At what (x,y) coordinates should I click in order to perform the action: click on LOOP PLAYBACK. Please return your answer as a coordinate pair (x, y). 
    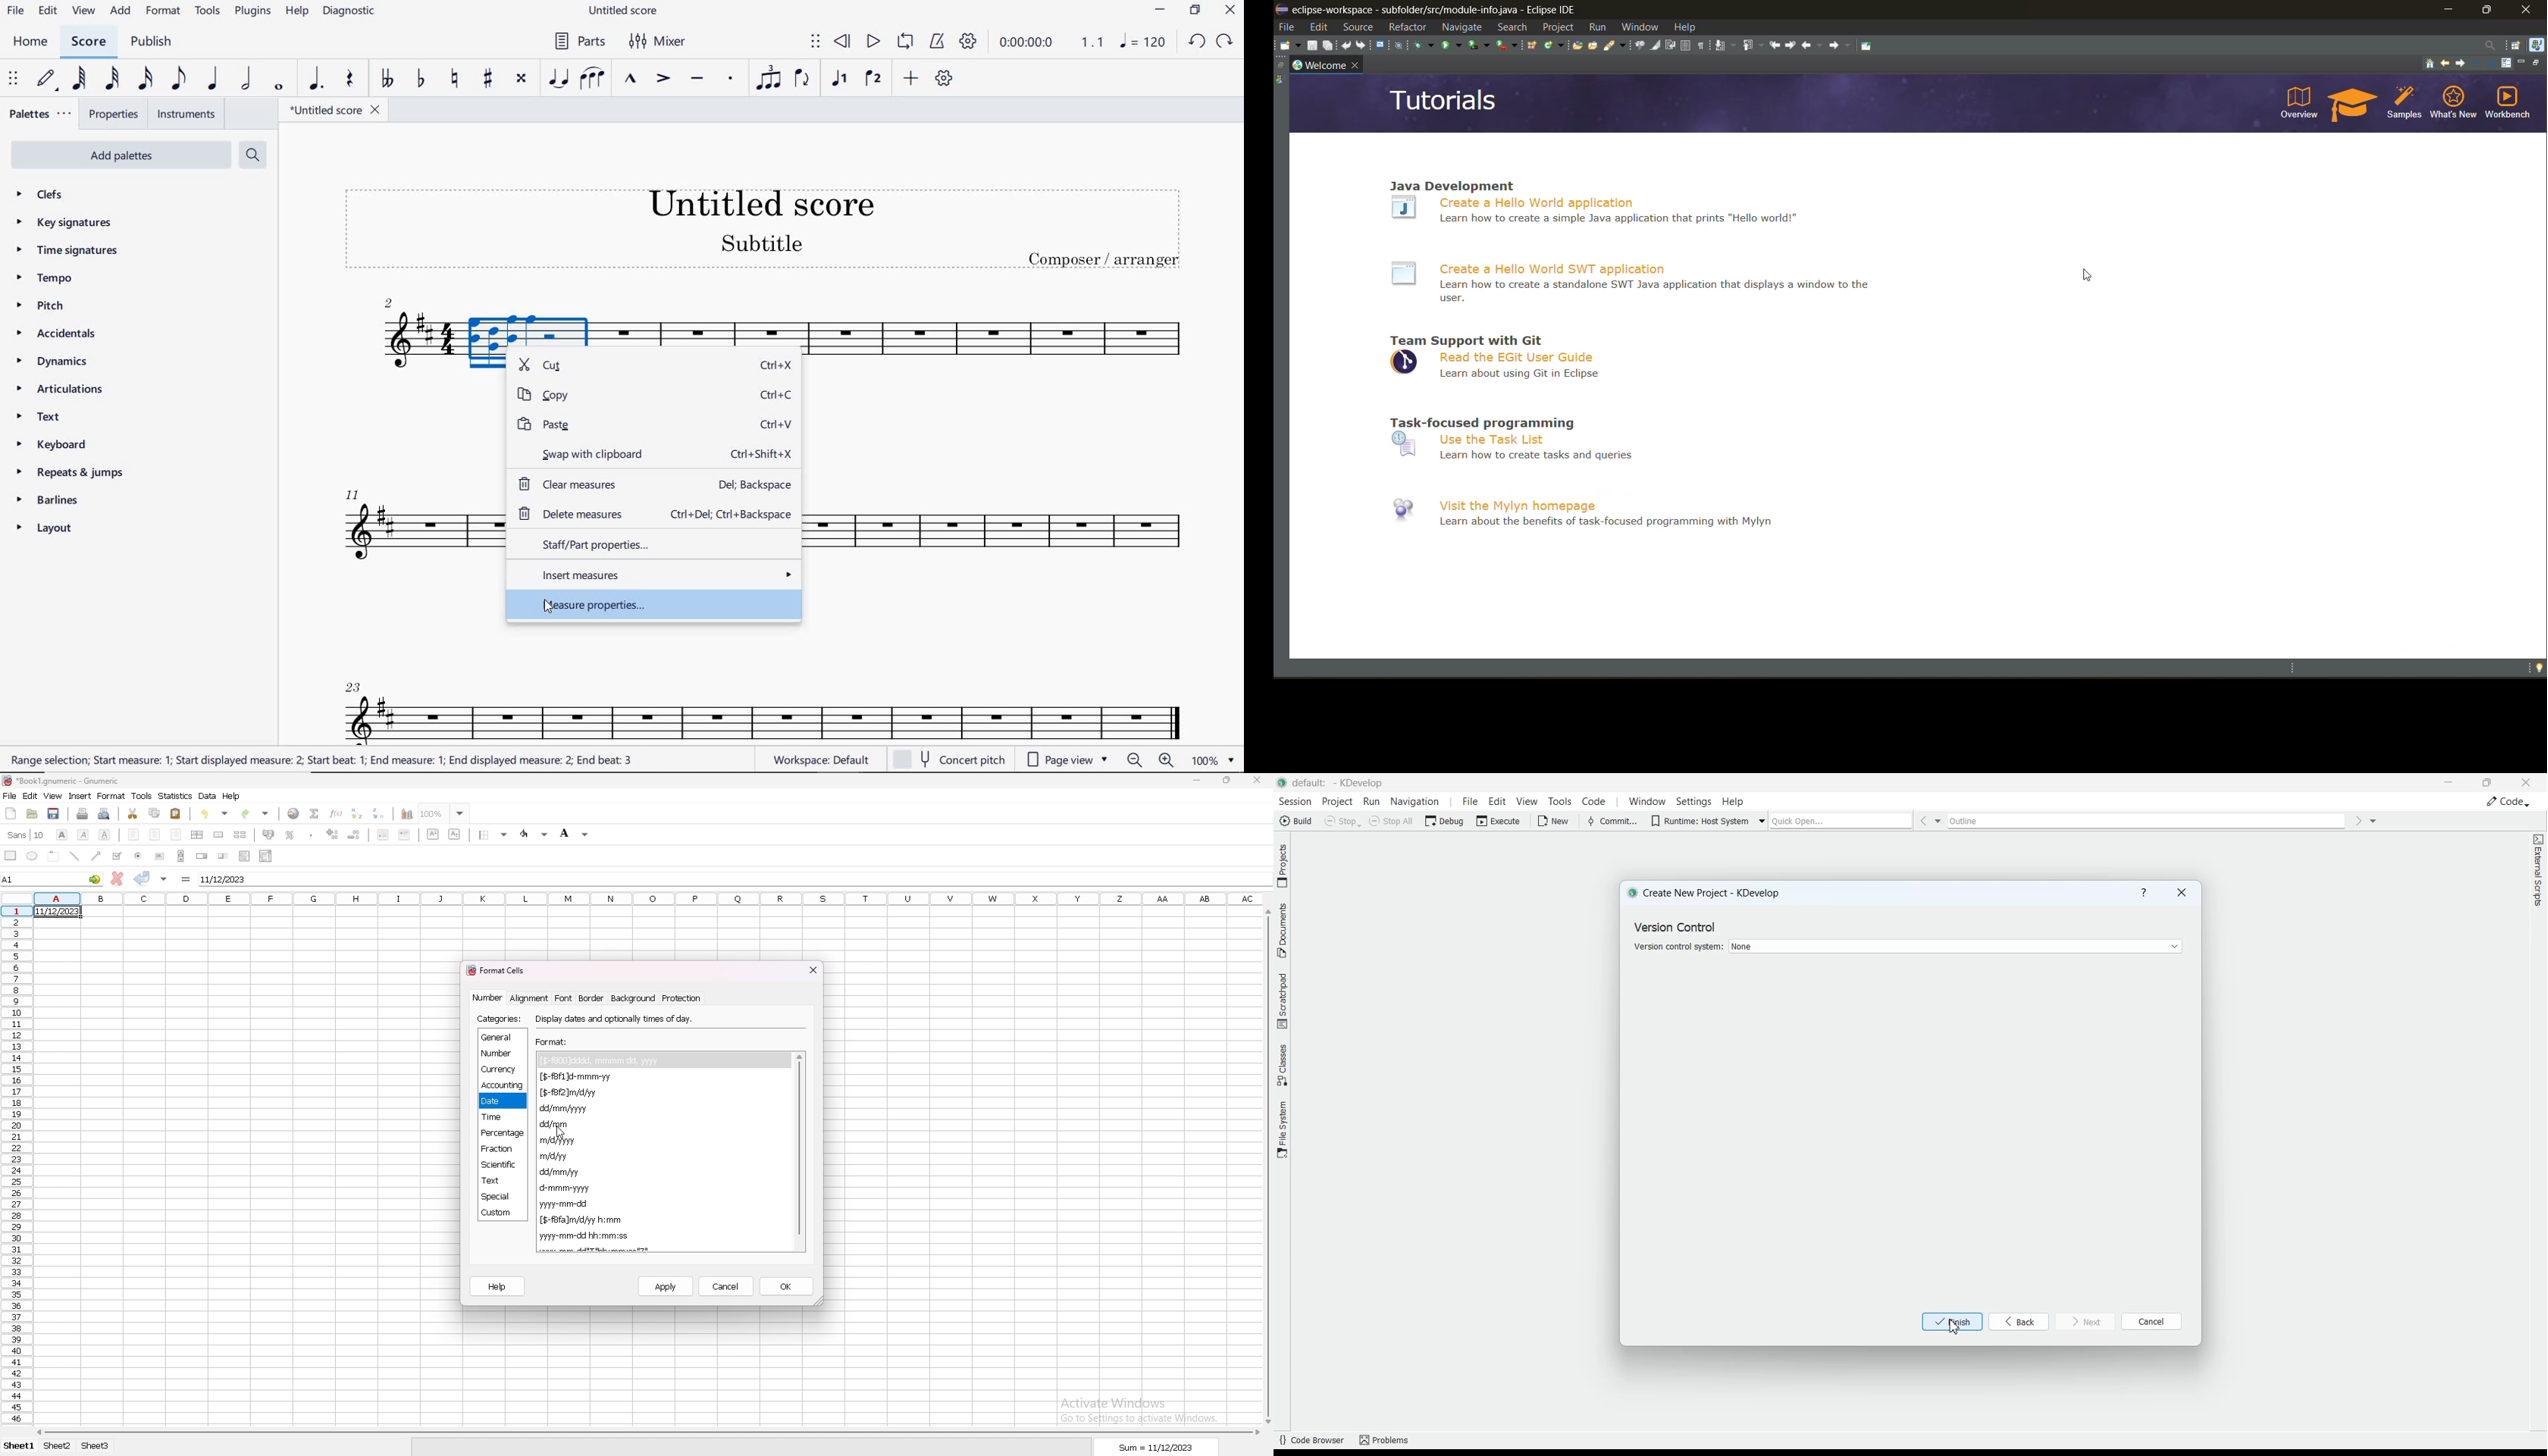
    Looking at the image, I should click on (905, 43).